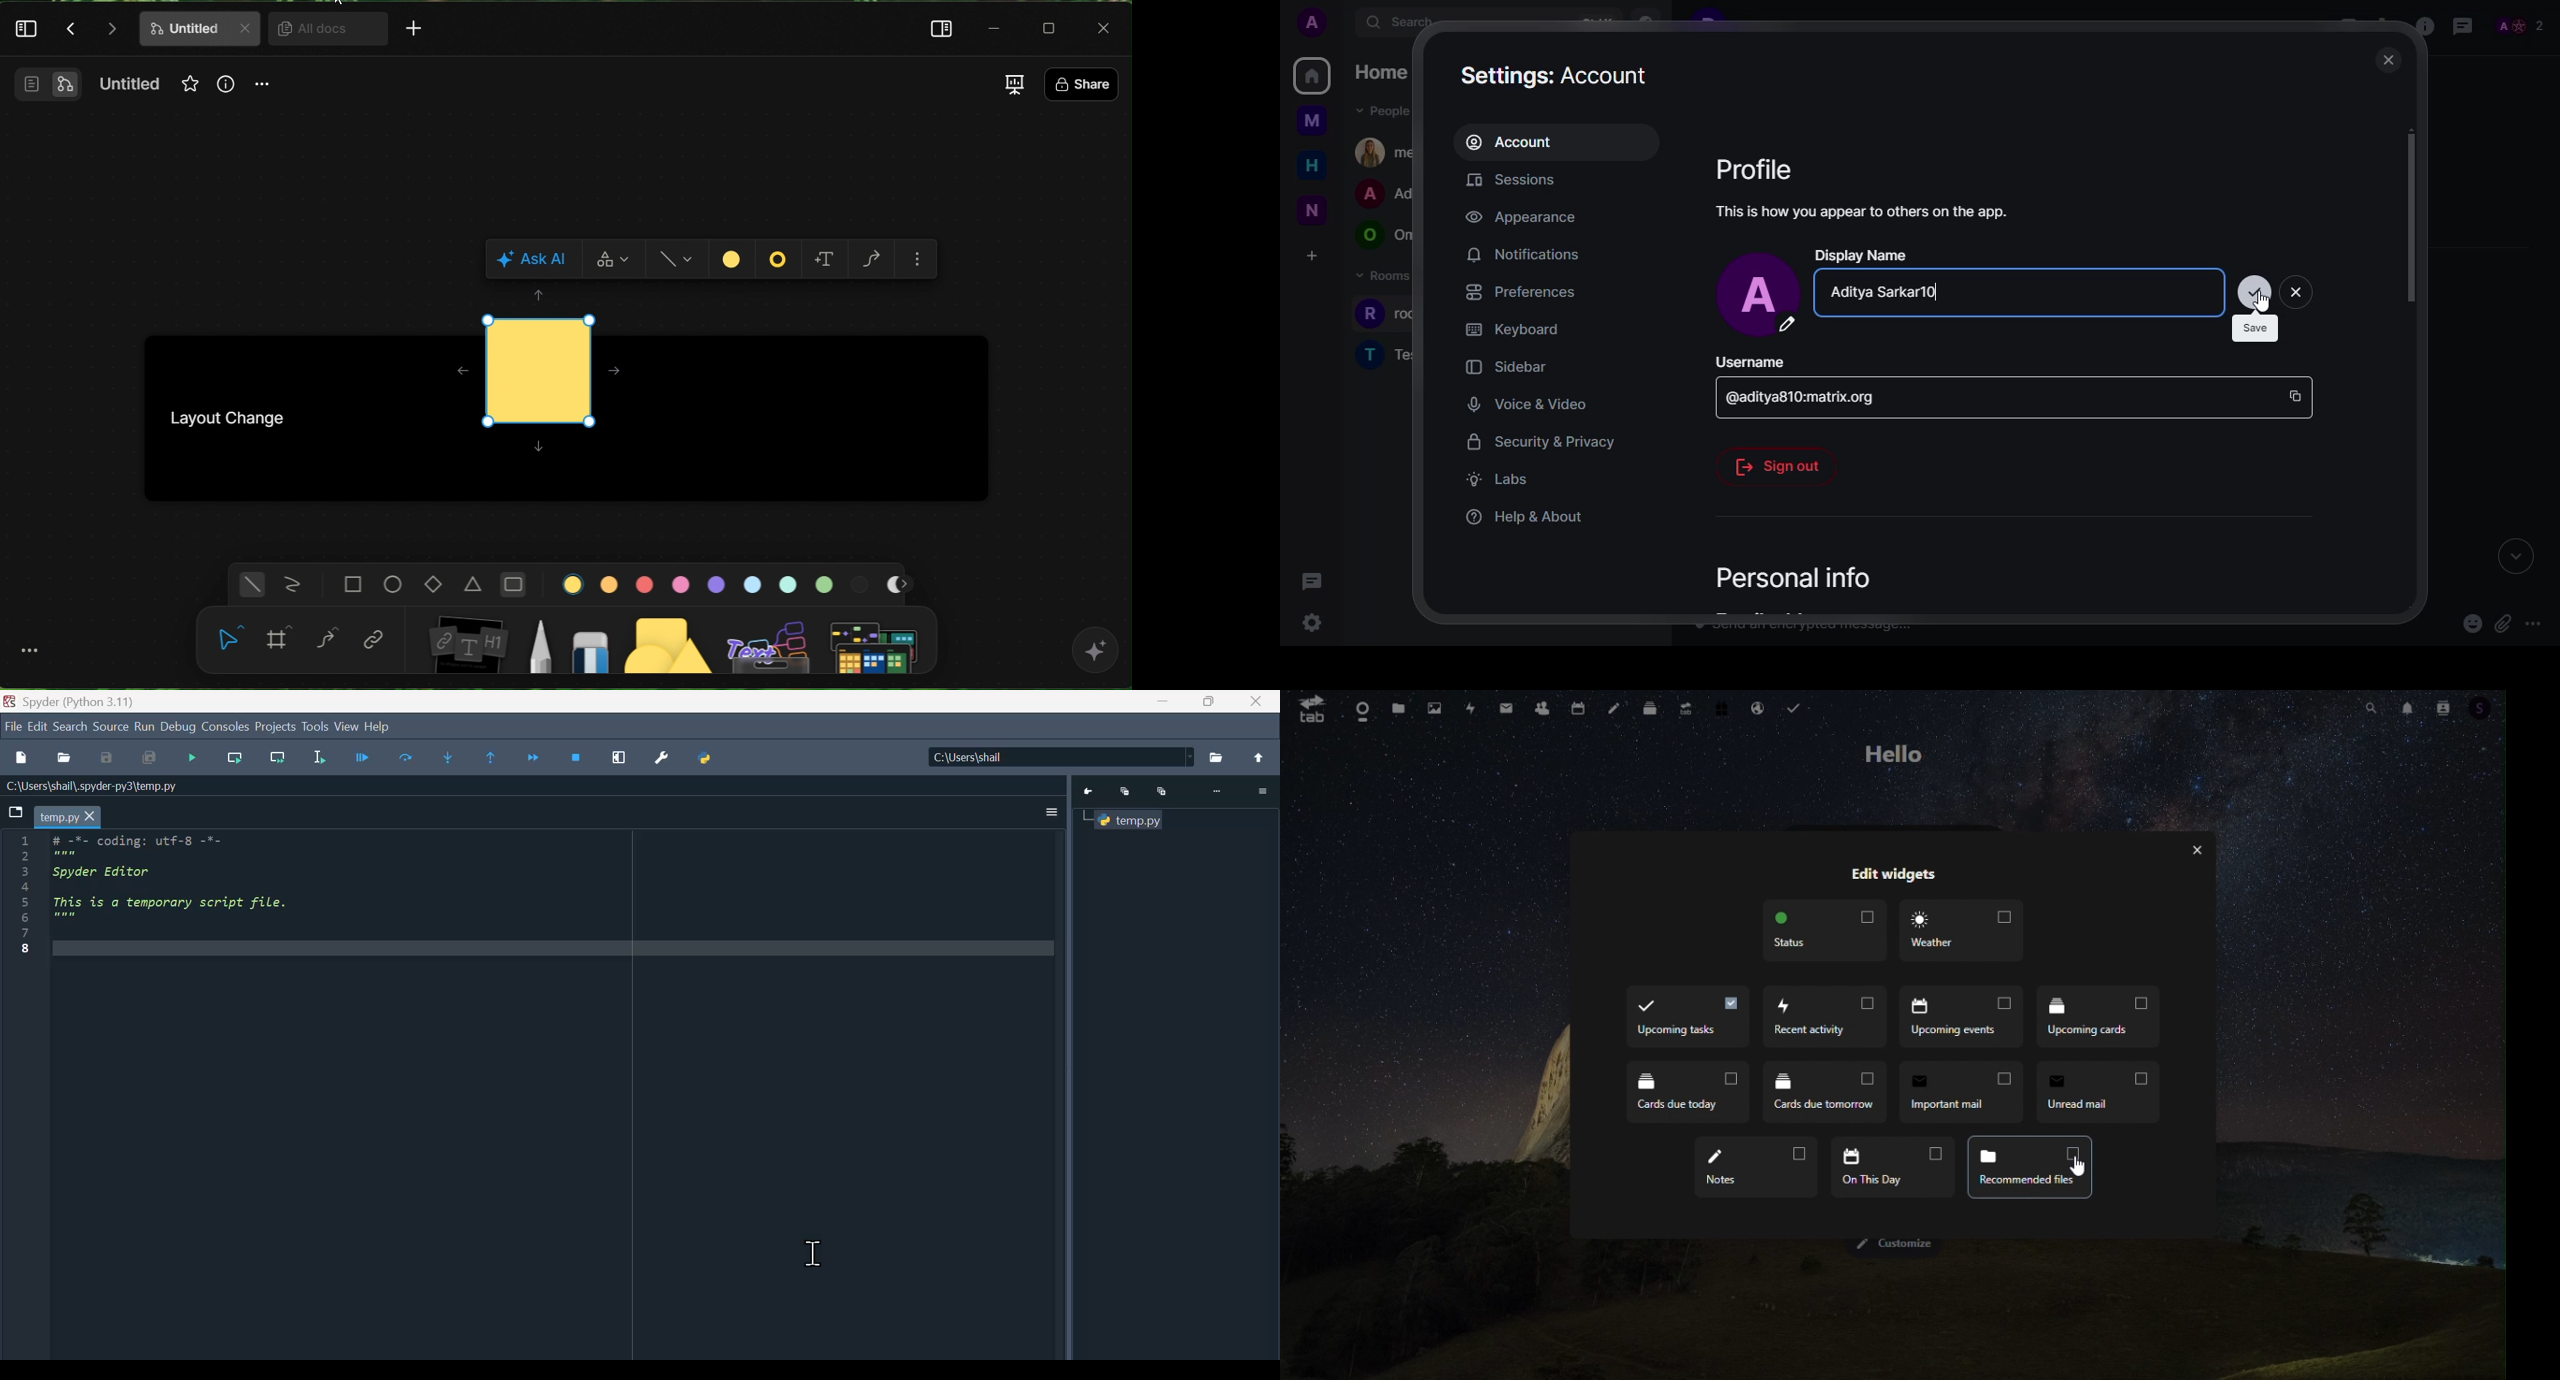  I want to click on tab, so click(1310, 713).